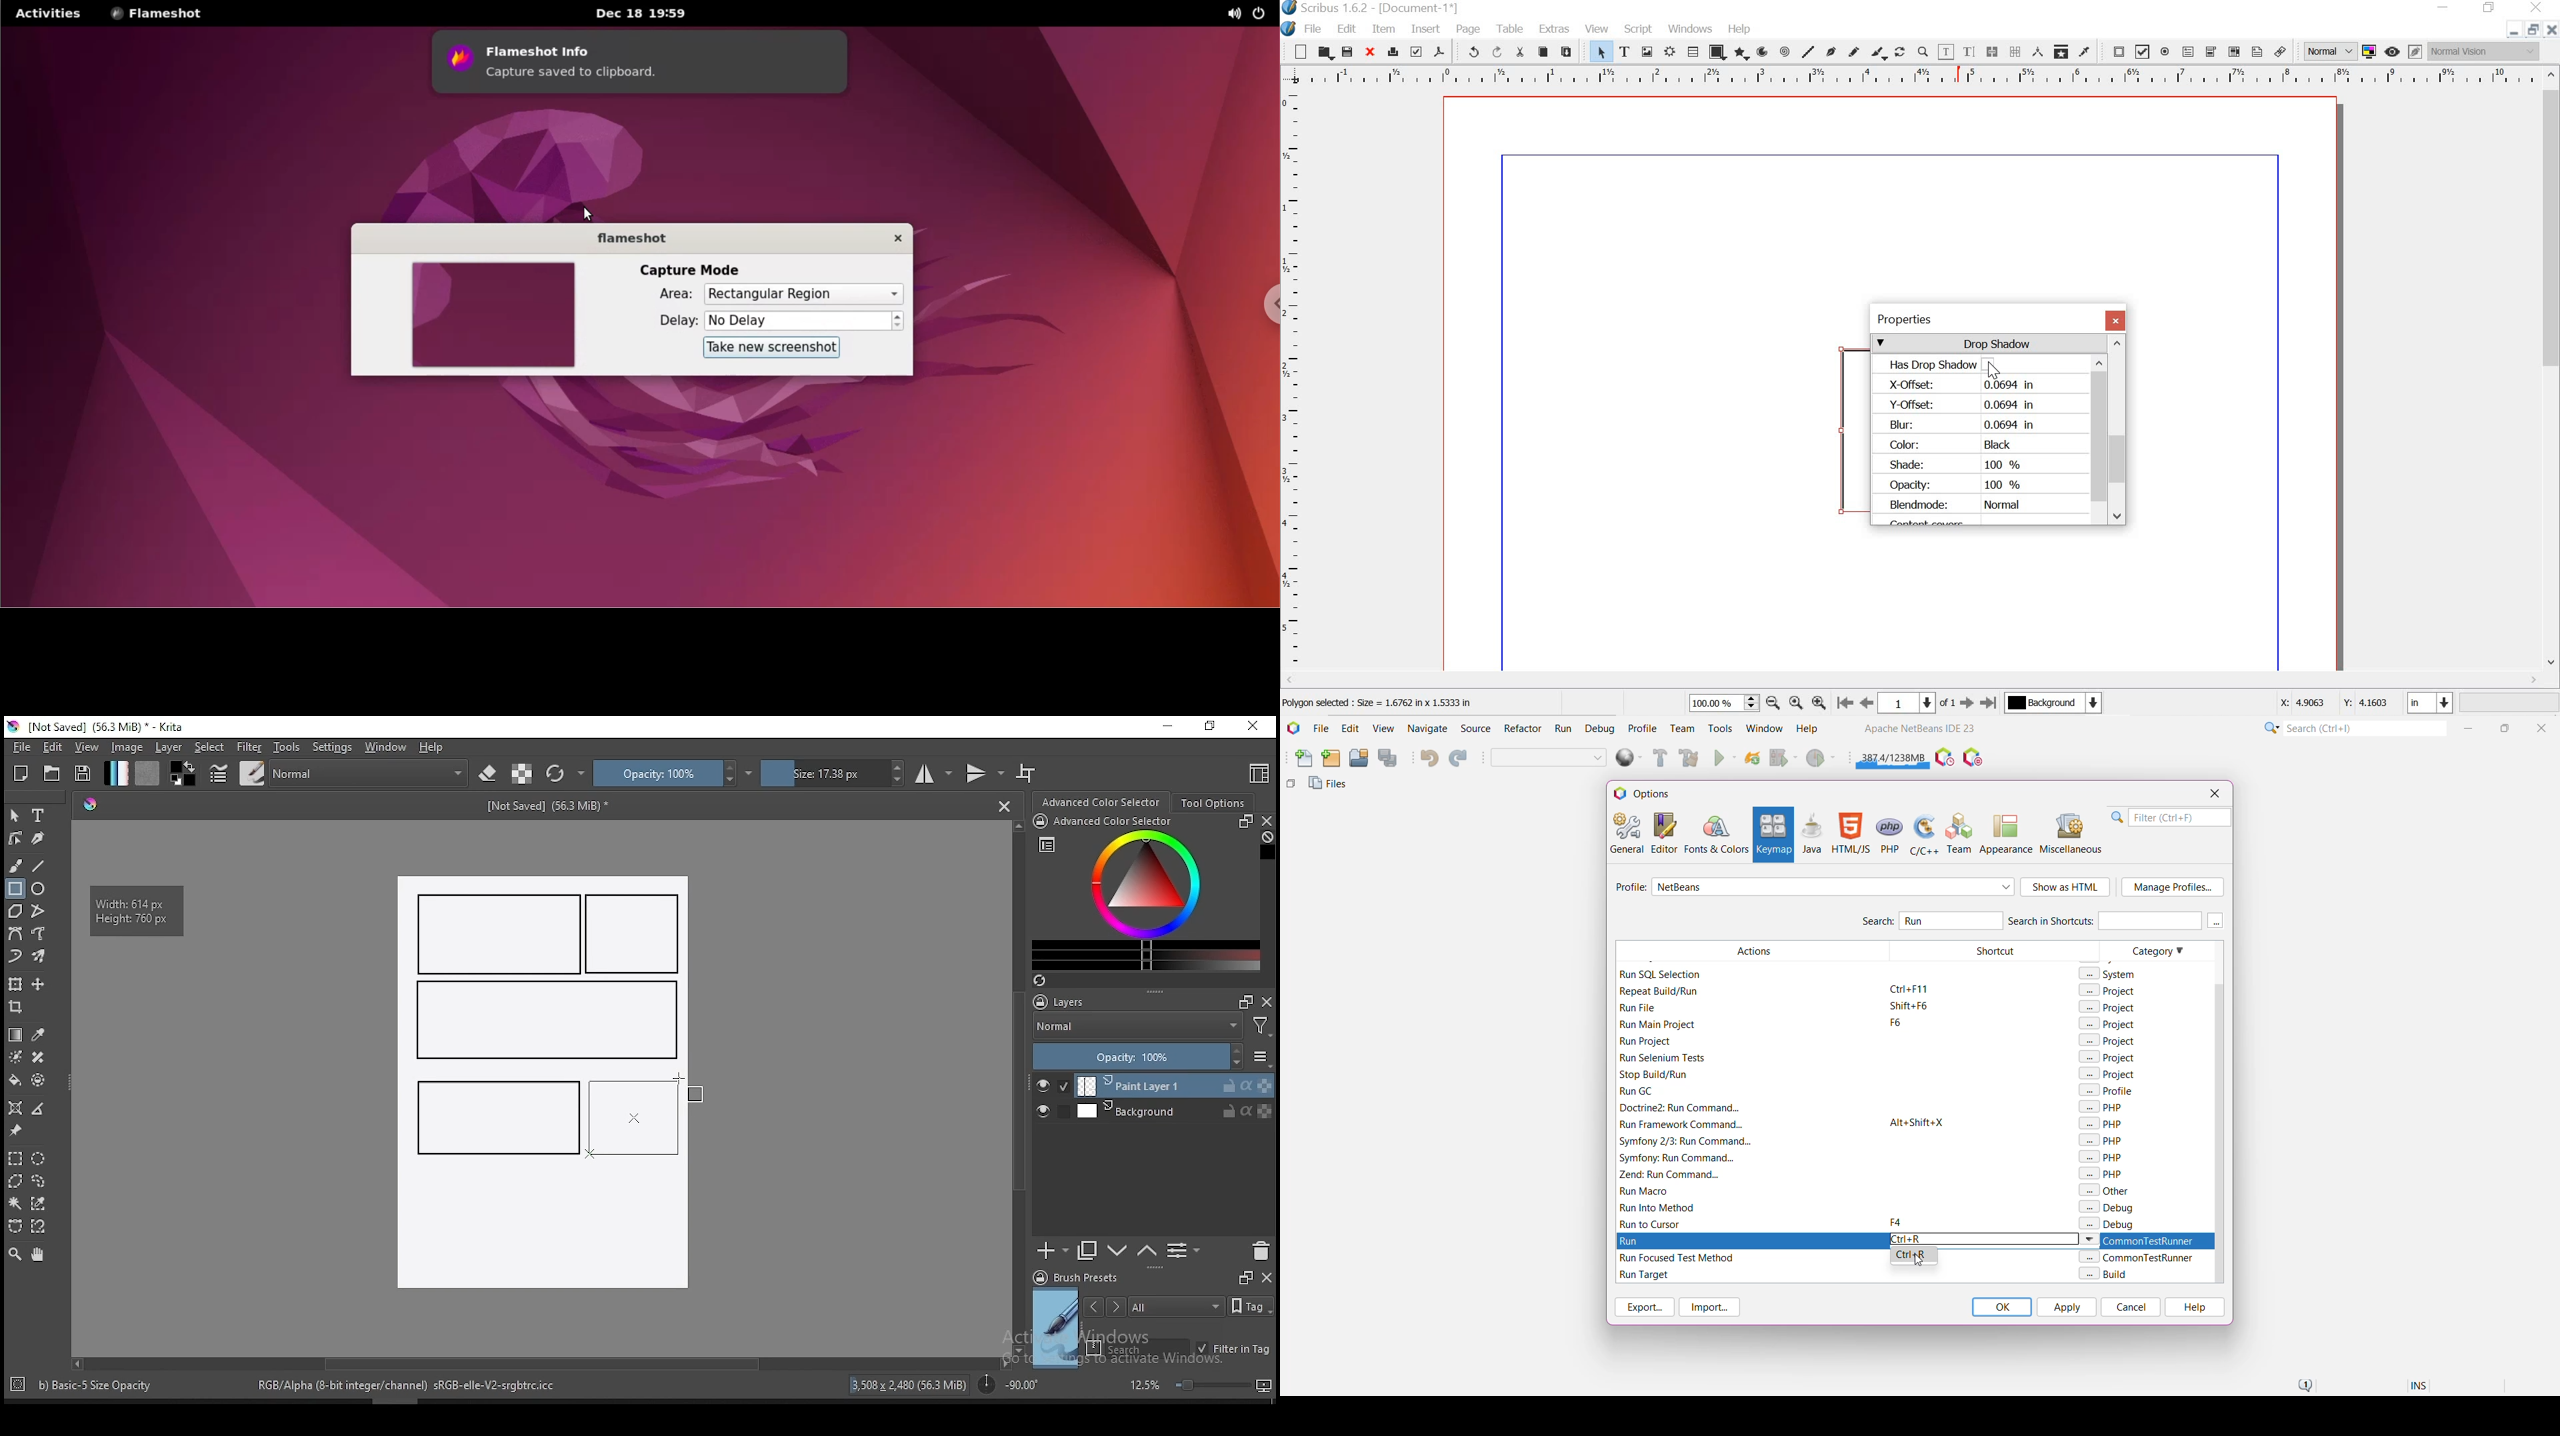 The height and width of the screenshot is (1456, 2576). What do you see at coordinates (210, 747) in the screenshot?
I see `select` at bounding box center [210, 747].